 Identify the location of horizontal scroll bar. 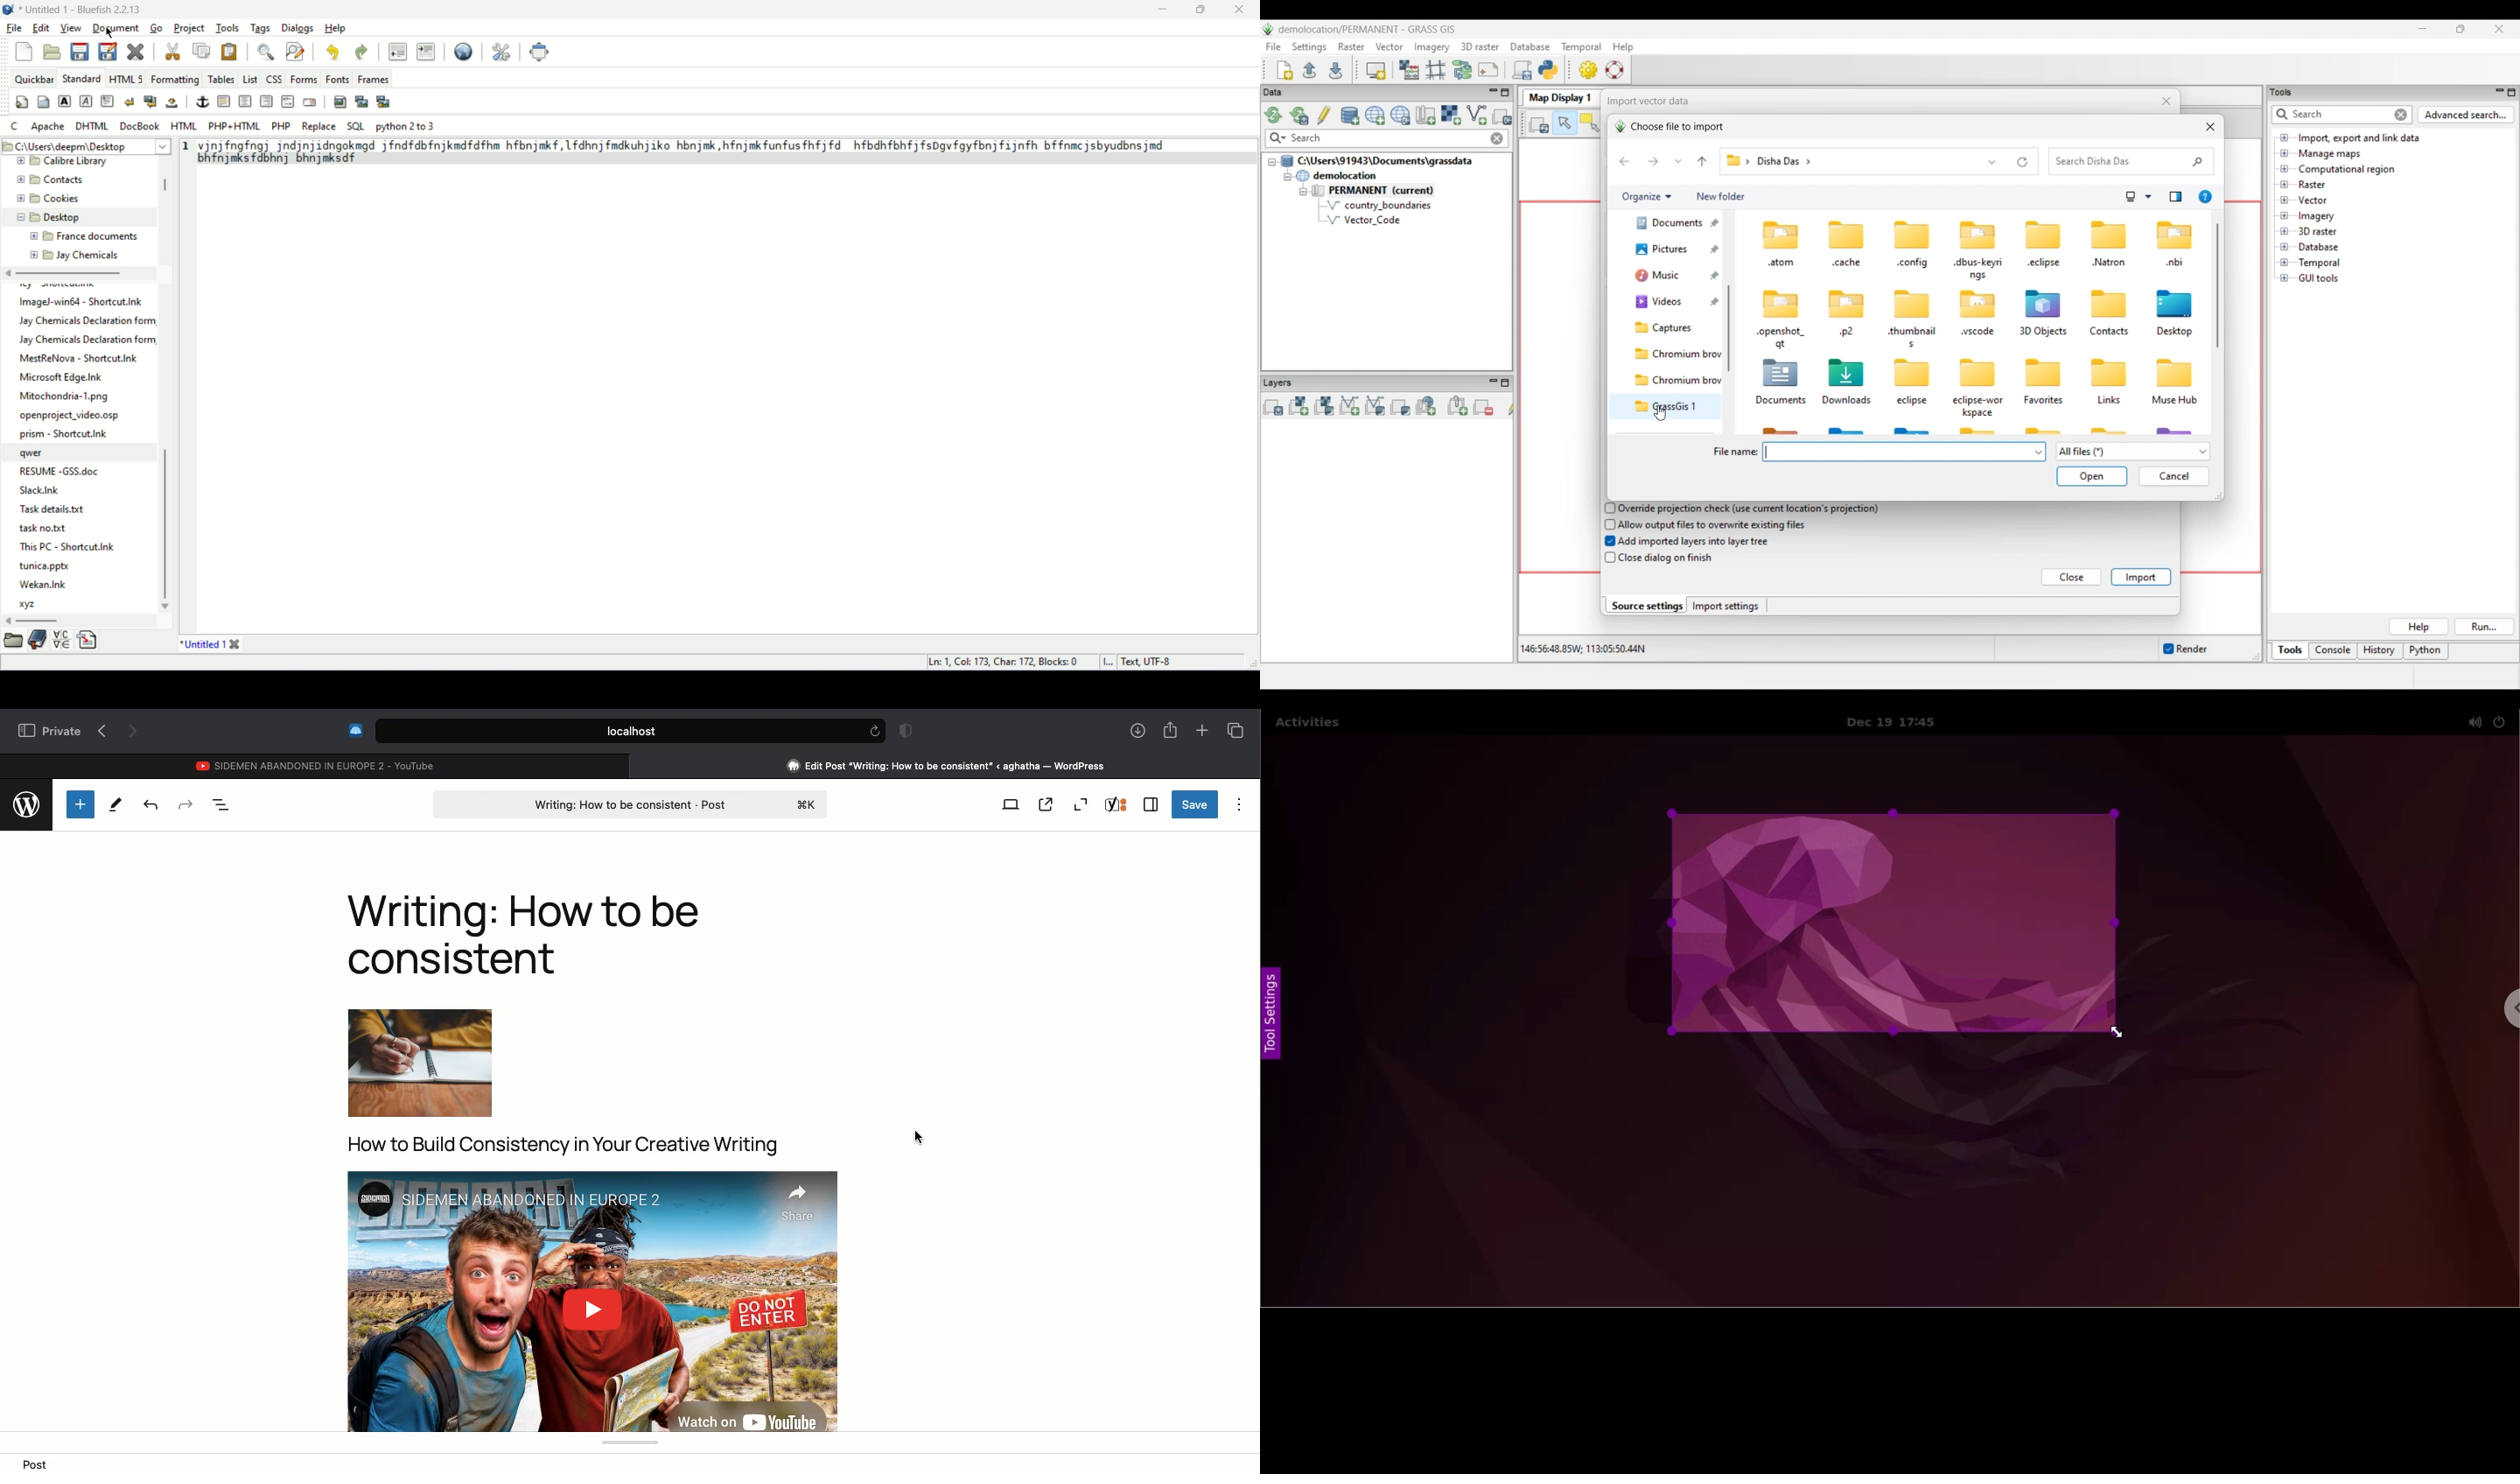
(66, 272).